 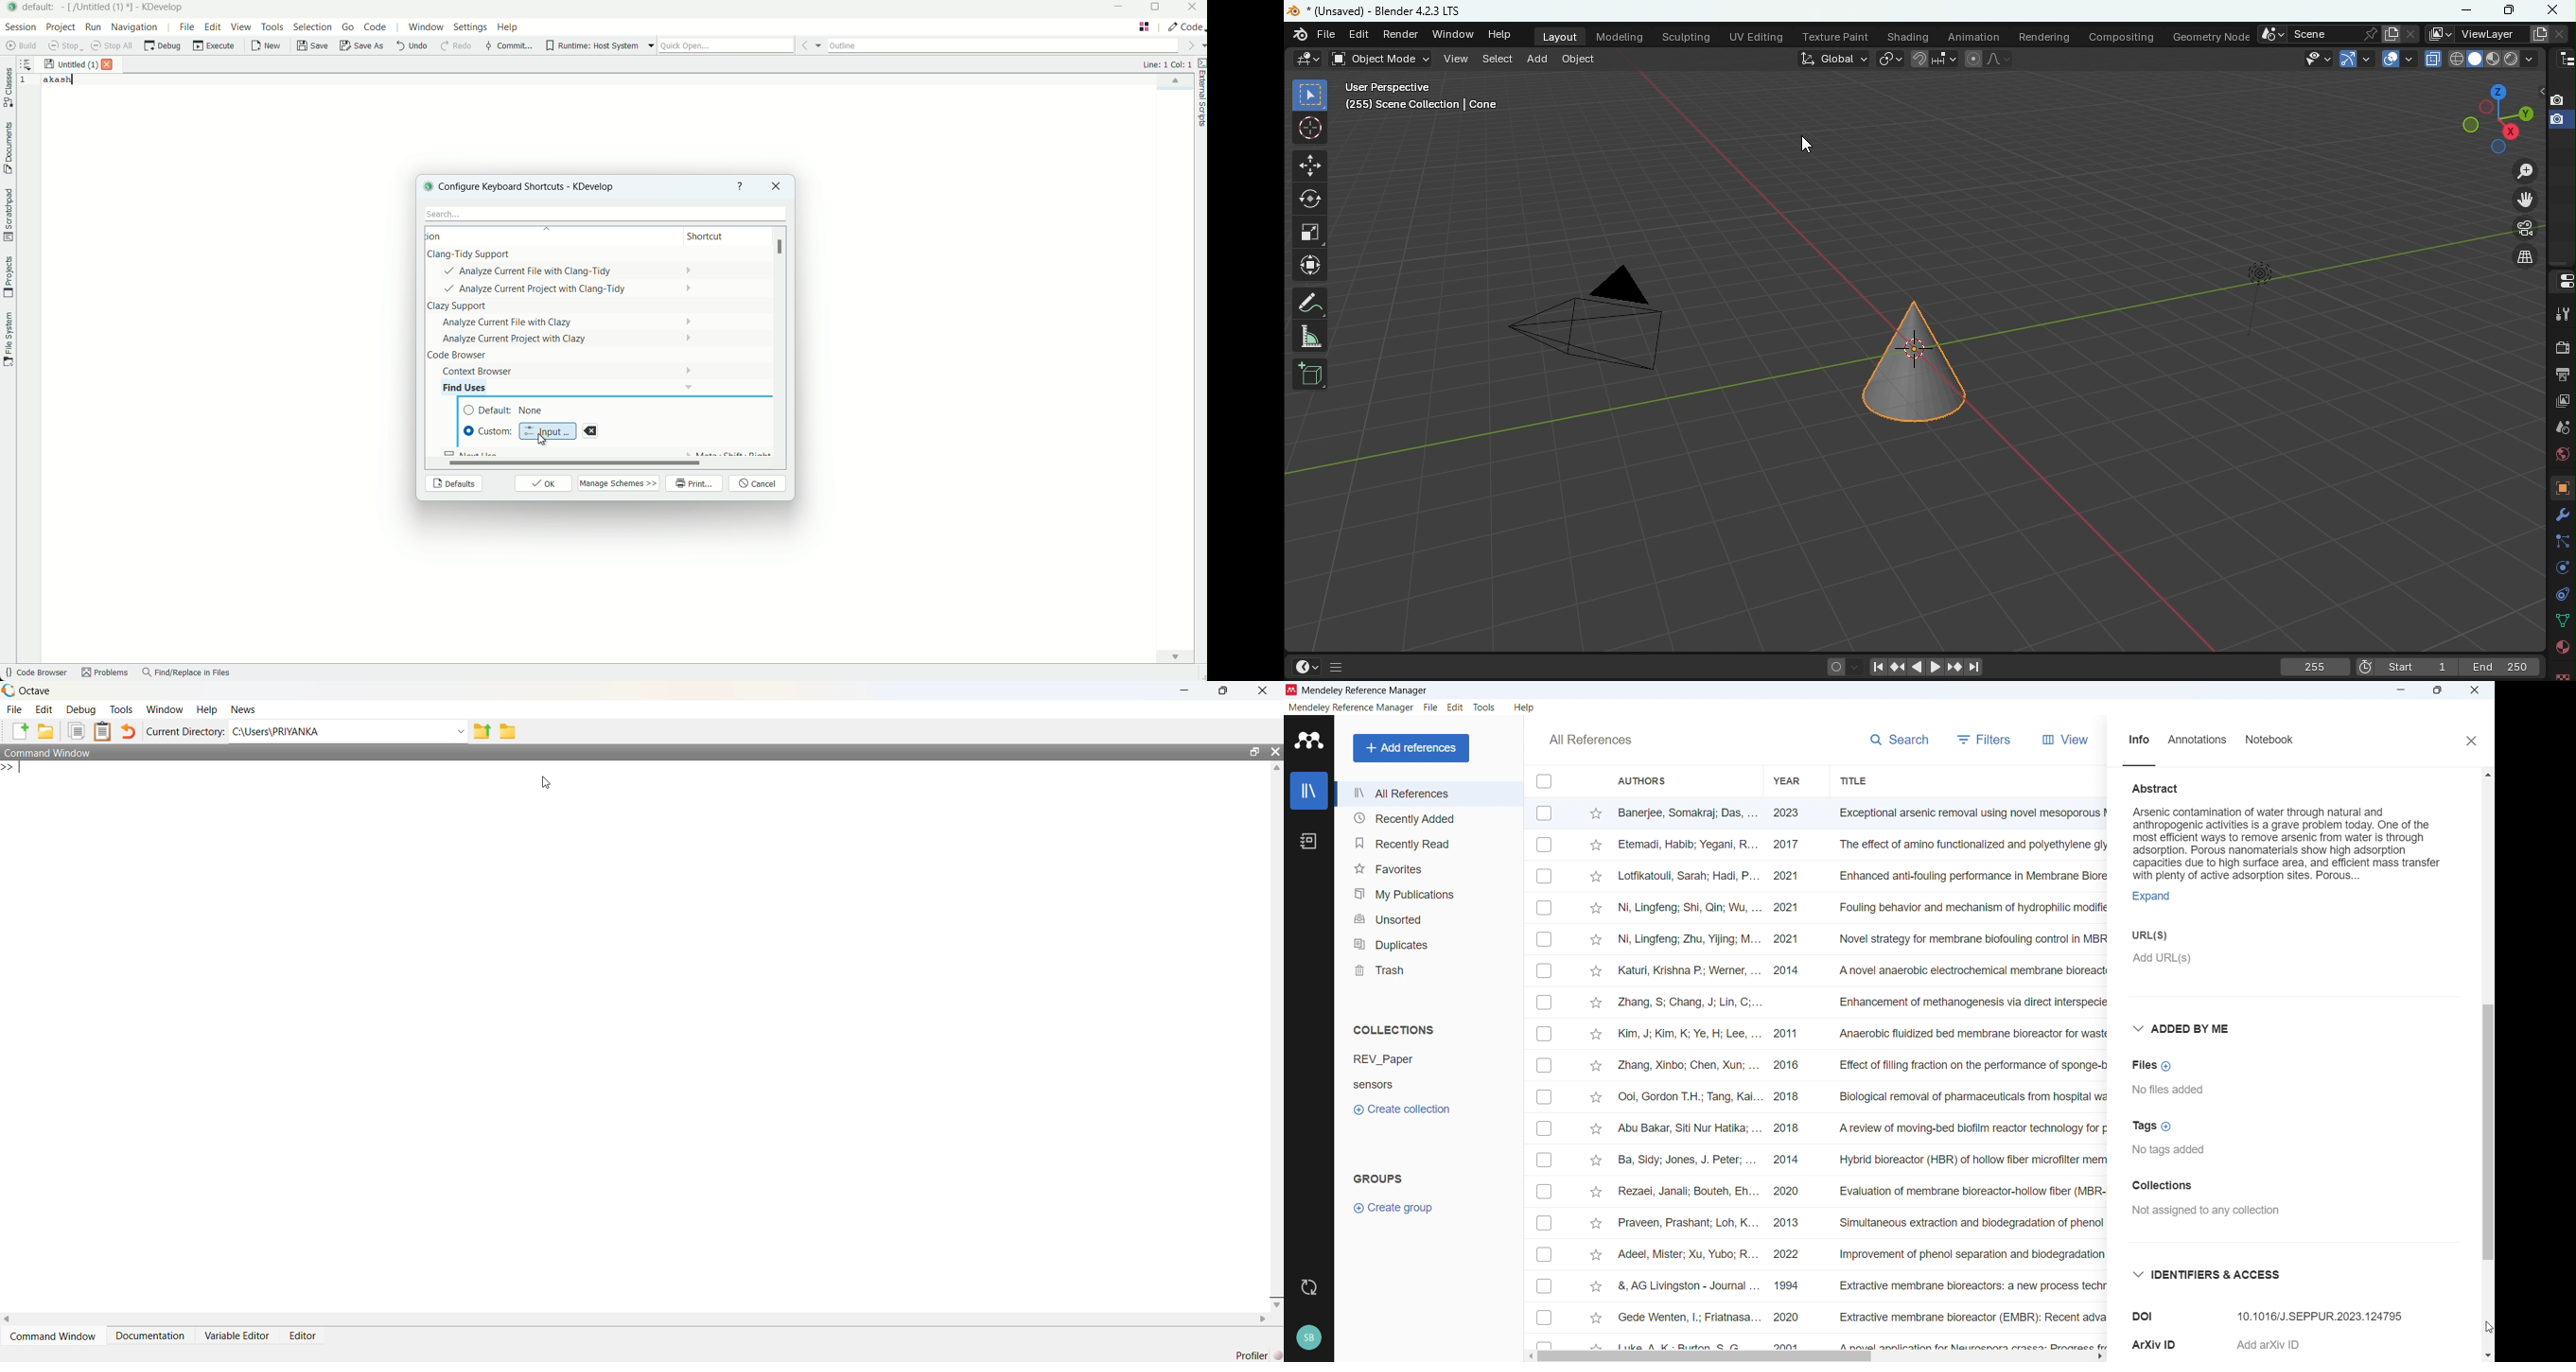 I want to click on 2021, so click(x=1792, y=875).